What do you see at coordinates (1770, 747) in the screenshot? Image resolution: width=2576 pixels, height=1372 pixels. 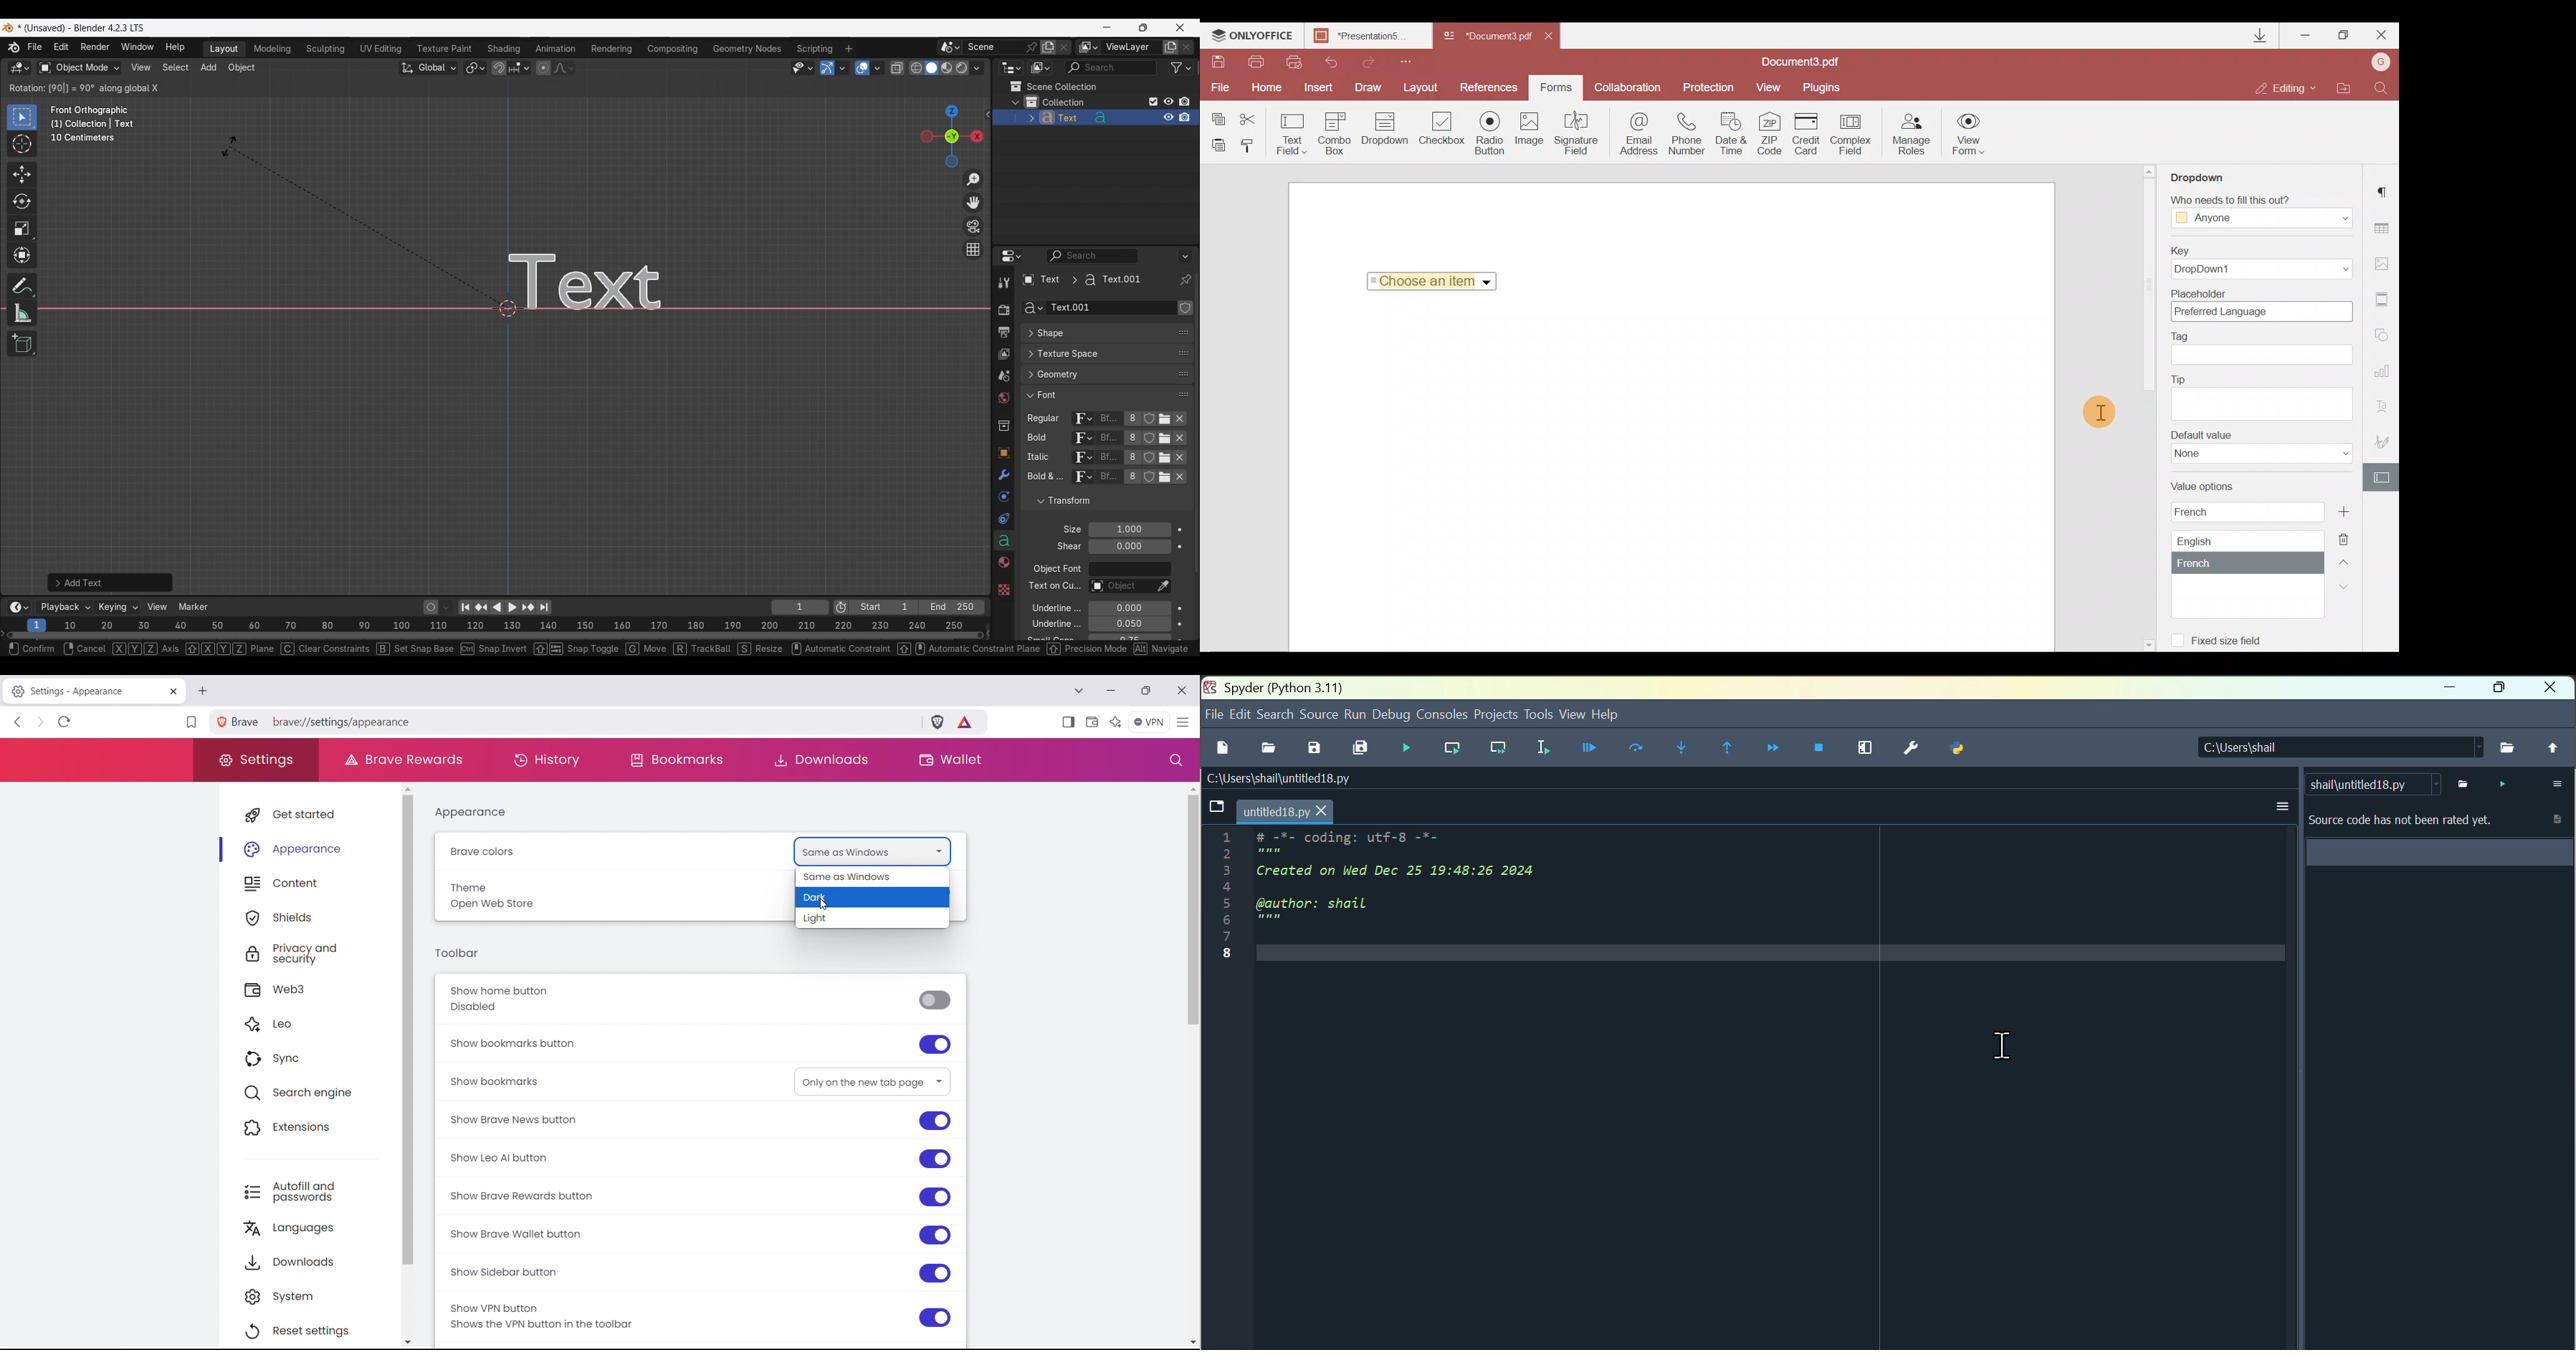 I see `Continue debugging until next function` at bounding box center [1770, 747].